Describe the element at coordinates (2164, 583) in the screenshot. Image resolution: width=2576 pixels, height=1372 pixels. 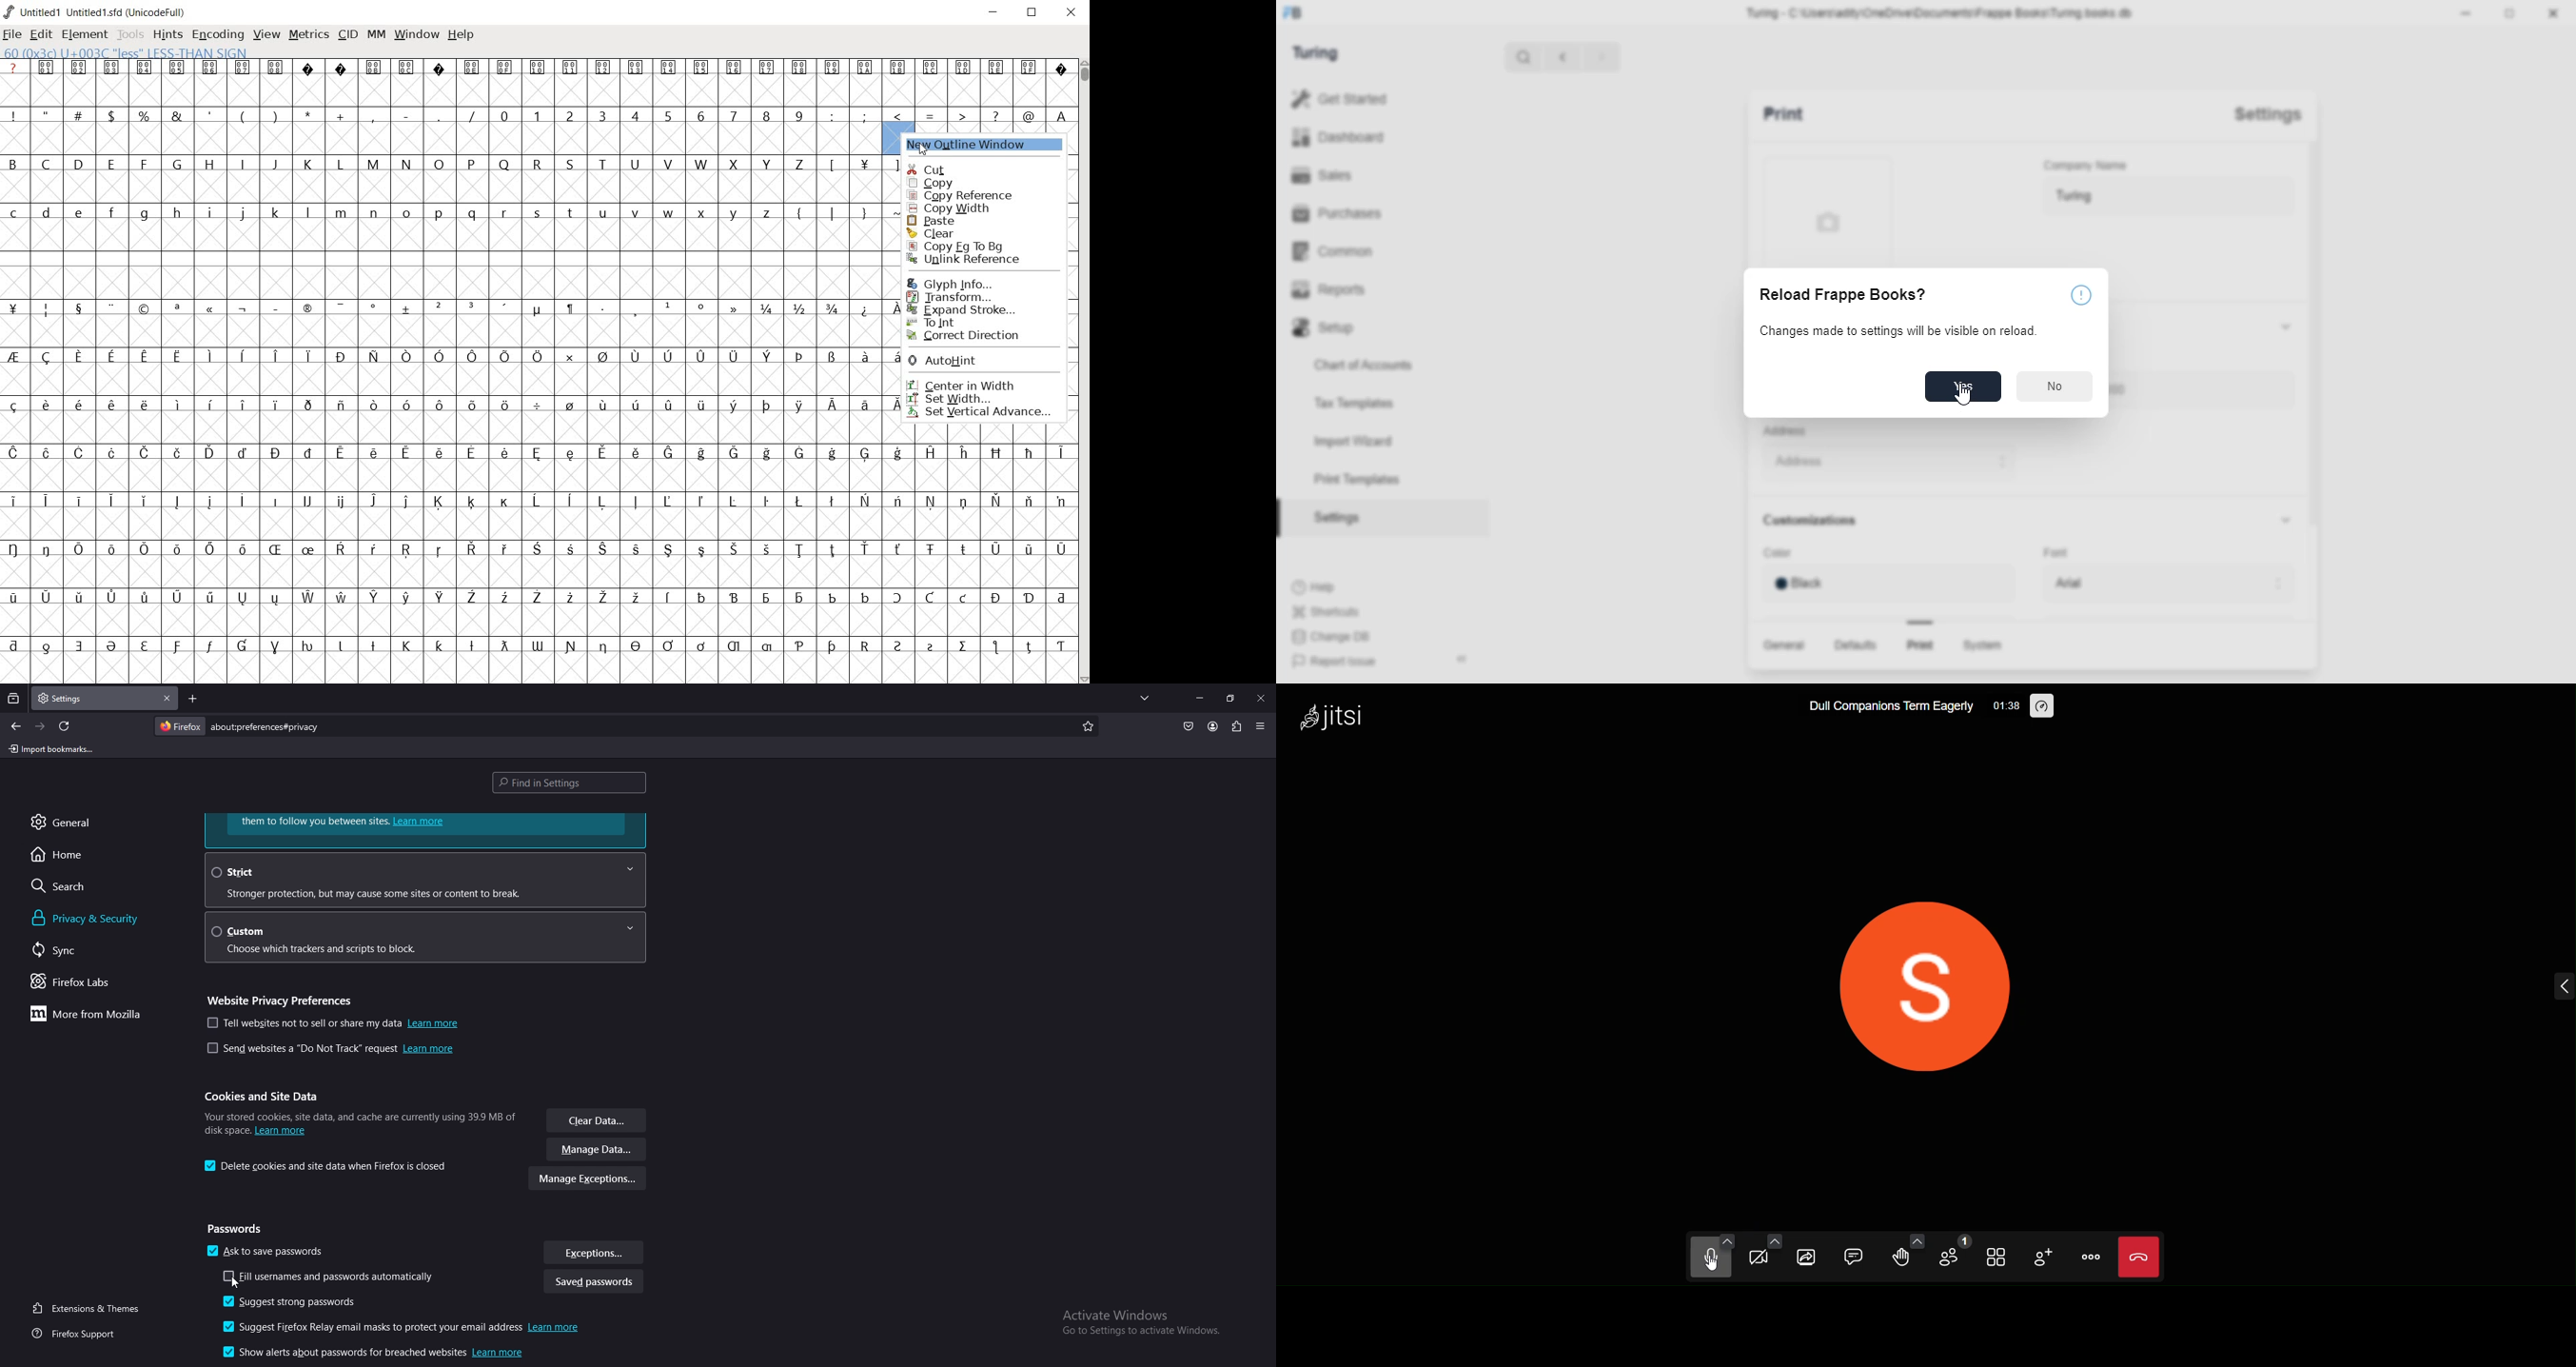
I see `Avial` at that location.